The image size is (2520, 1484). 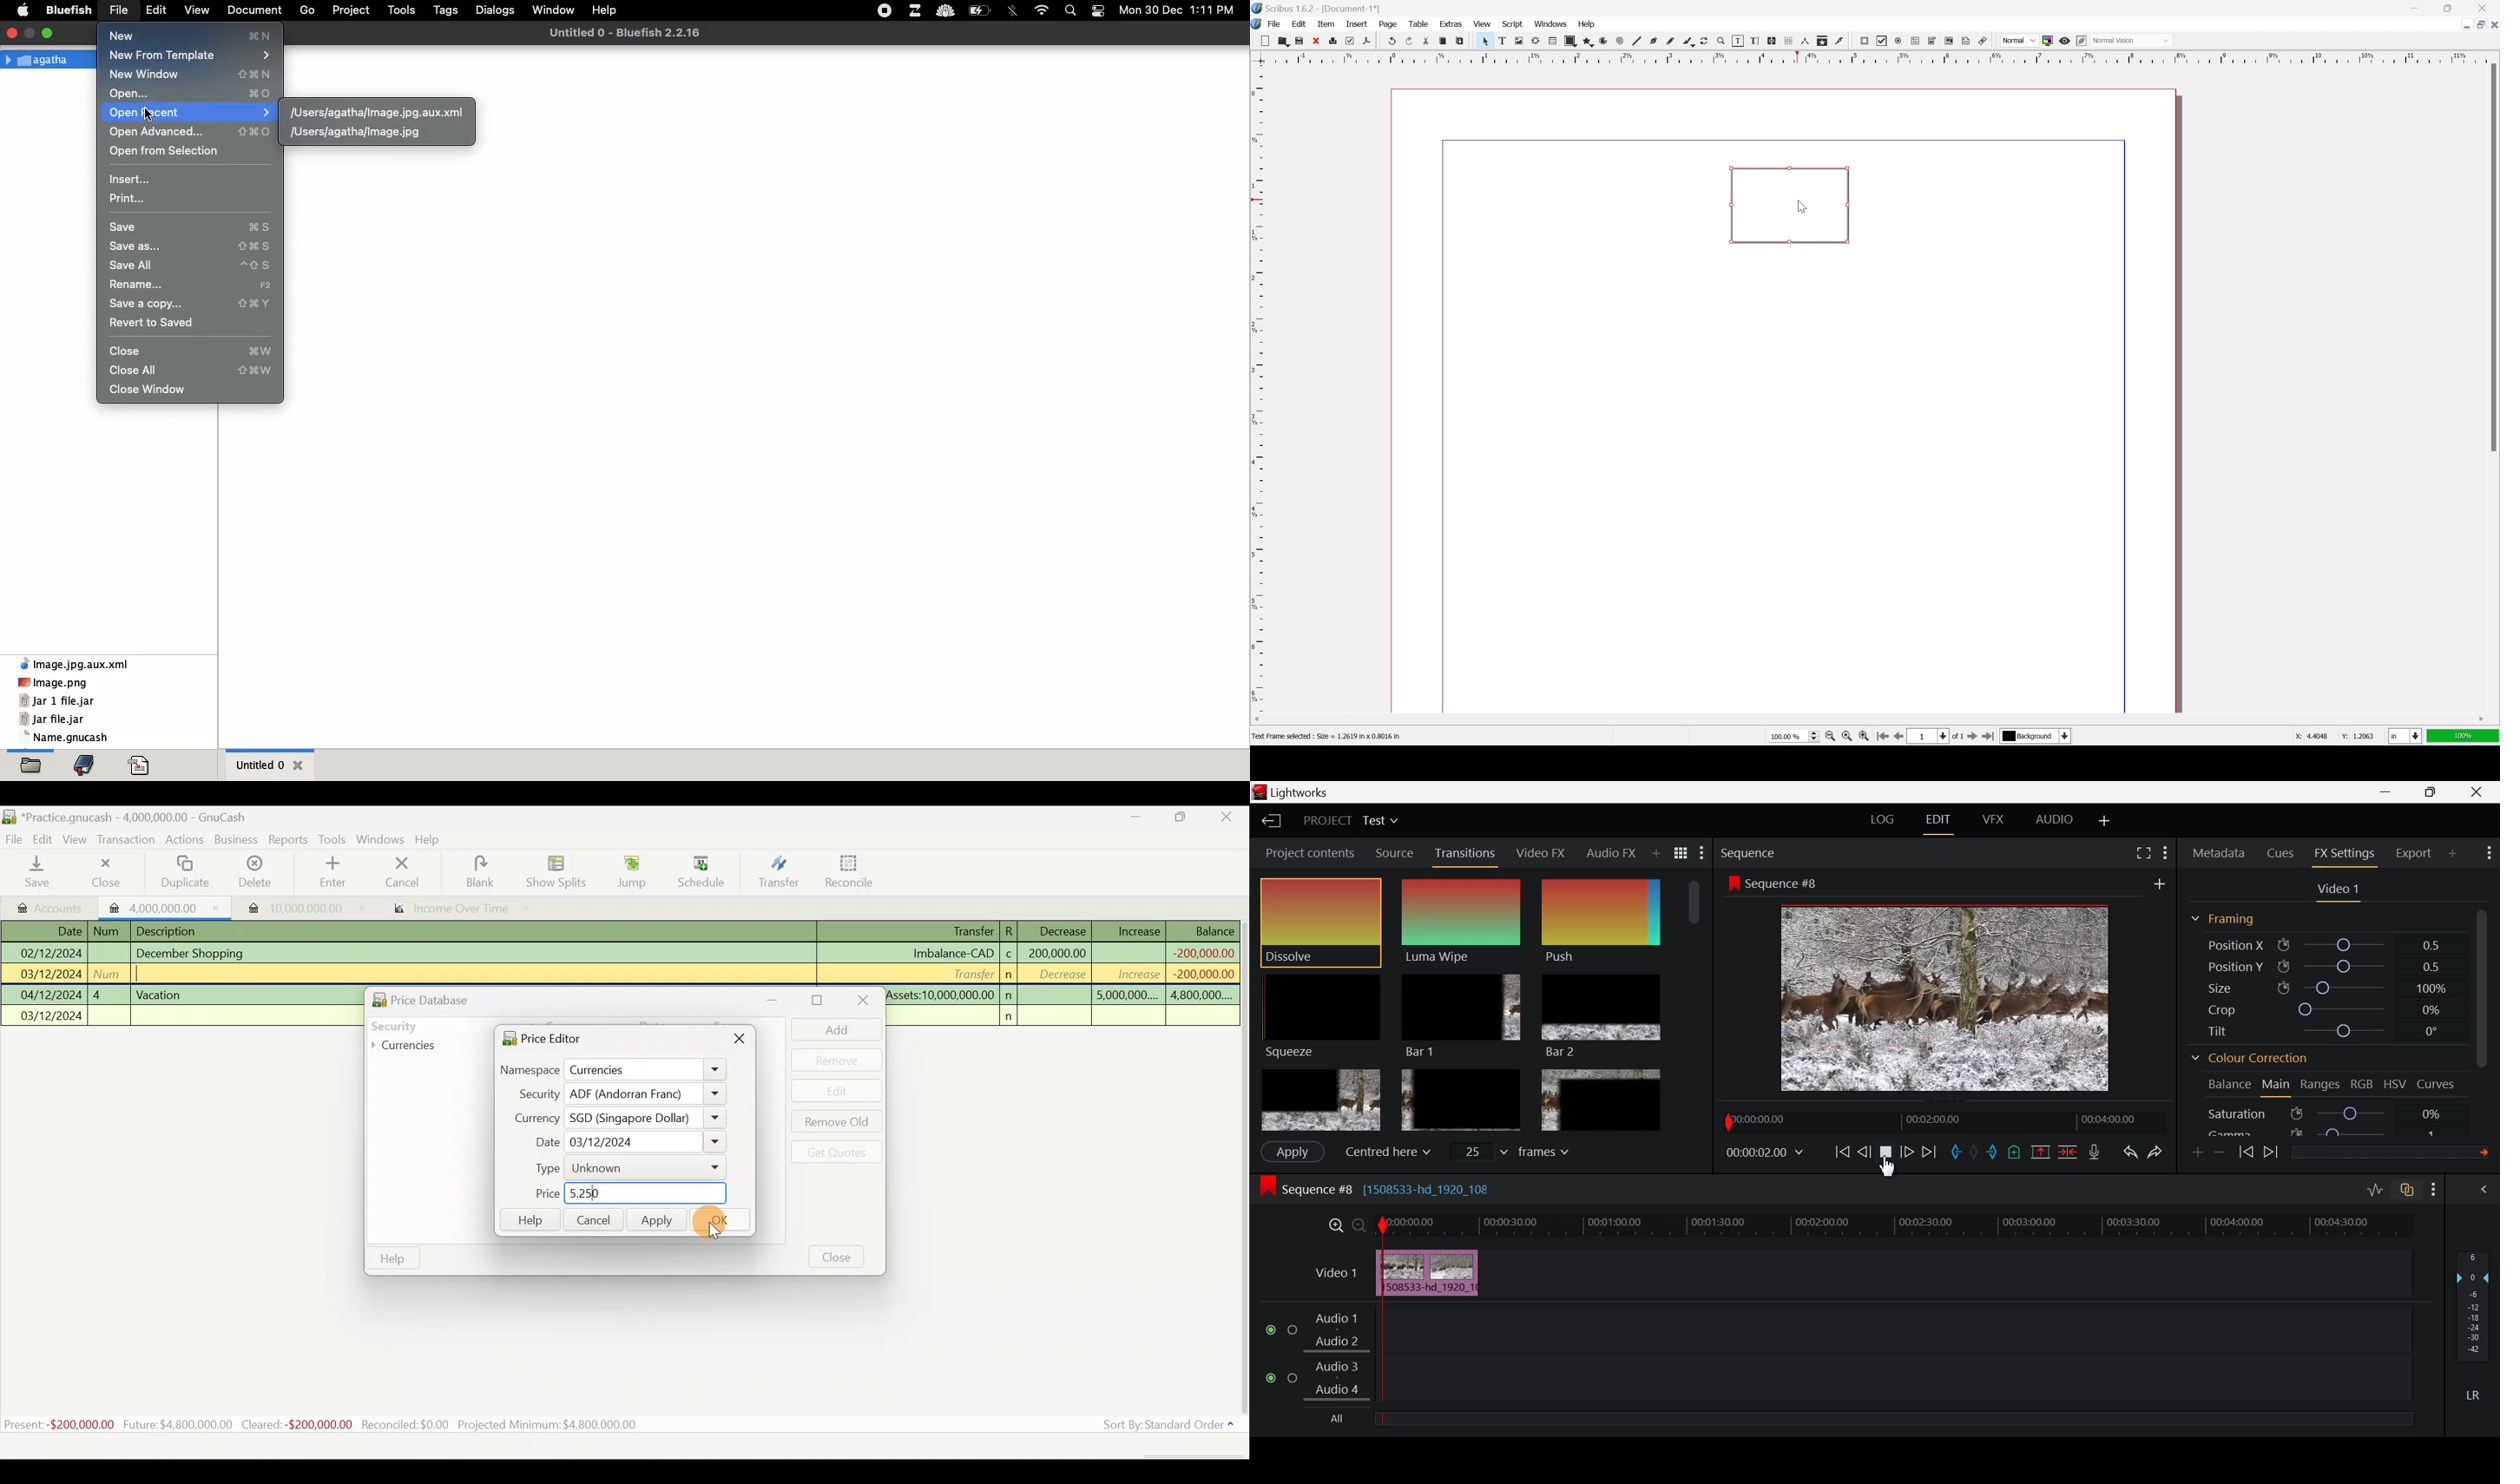 I want to click on Agatha, so click(x=42, y=59).